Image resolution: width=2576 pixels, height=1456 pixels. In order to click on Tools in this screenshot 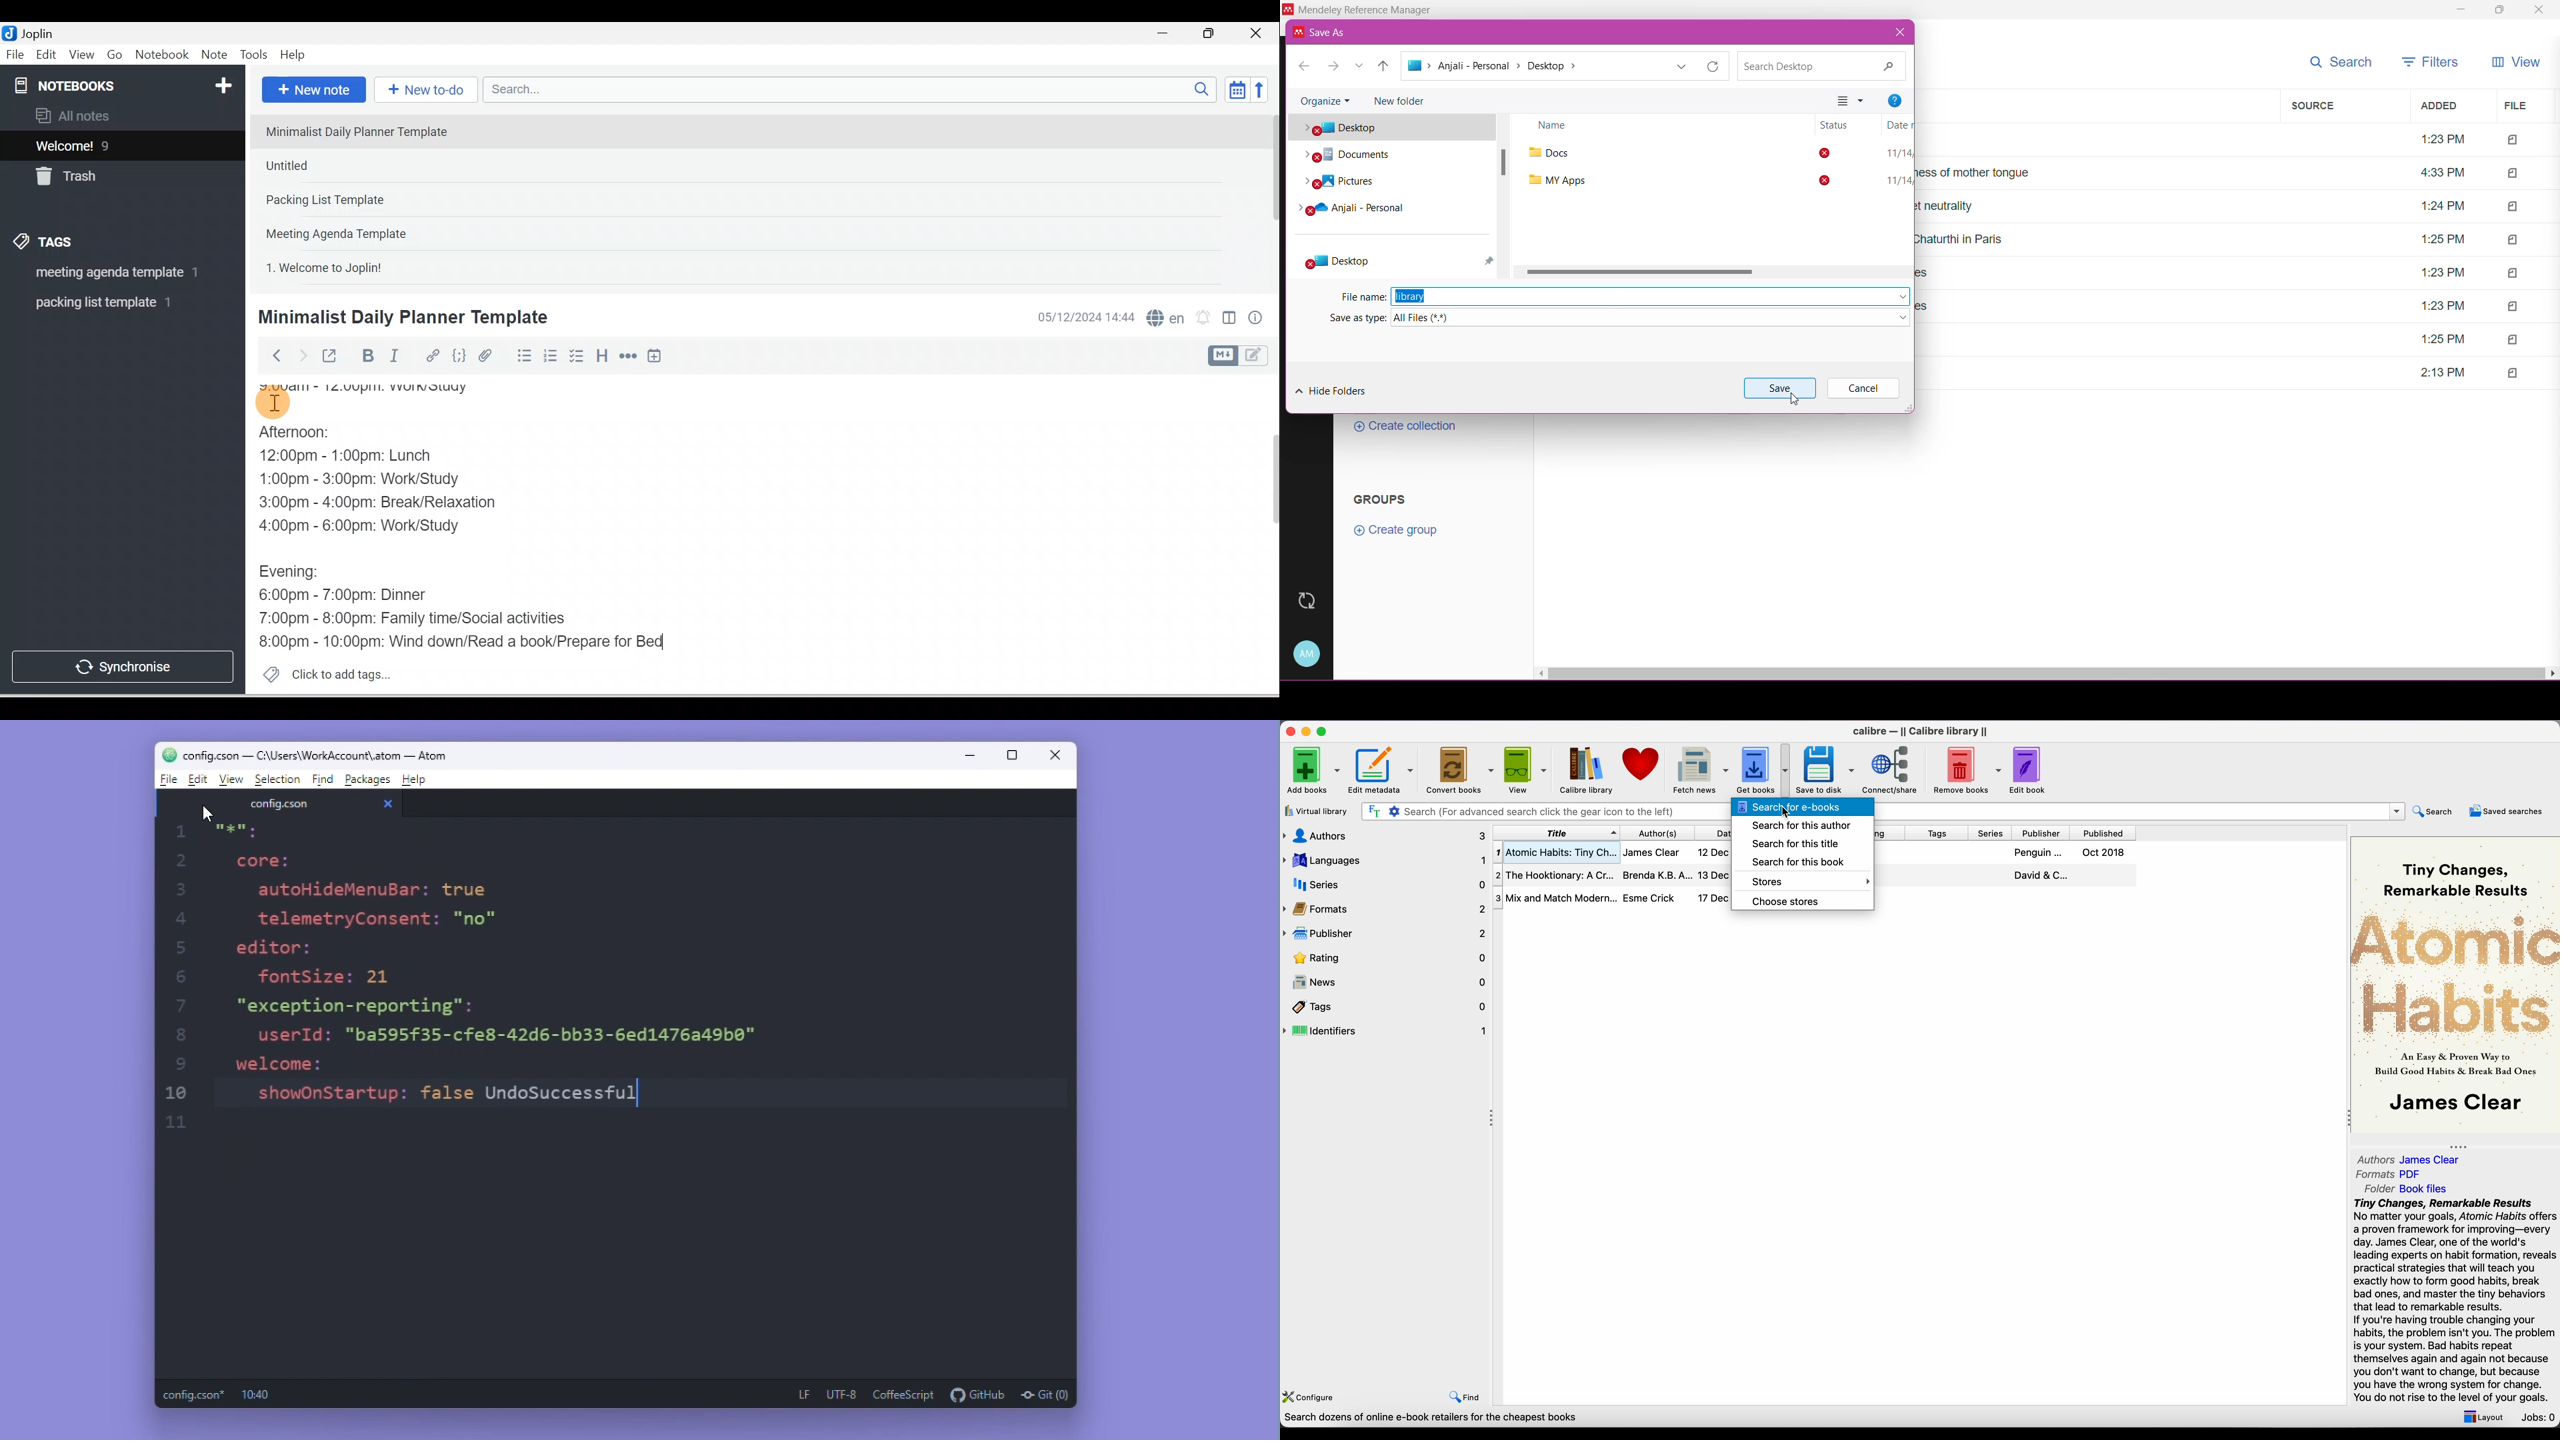, I will do `click(253, 55)`.